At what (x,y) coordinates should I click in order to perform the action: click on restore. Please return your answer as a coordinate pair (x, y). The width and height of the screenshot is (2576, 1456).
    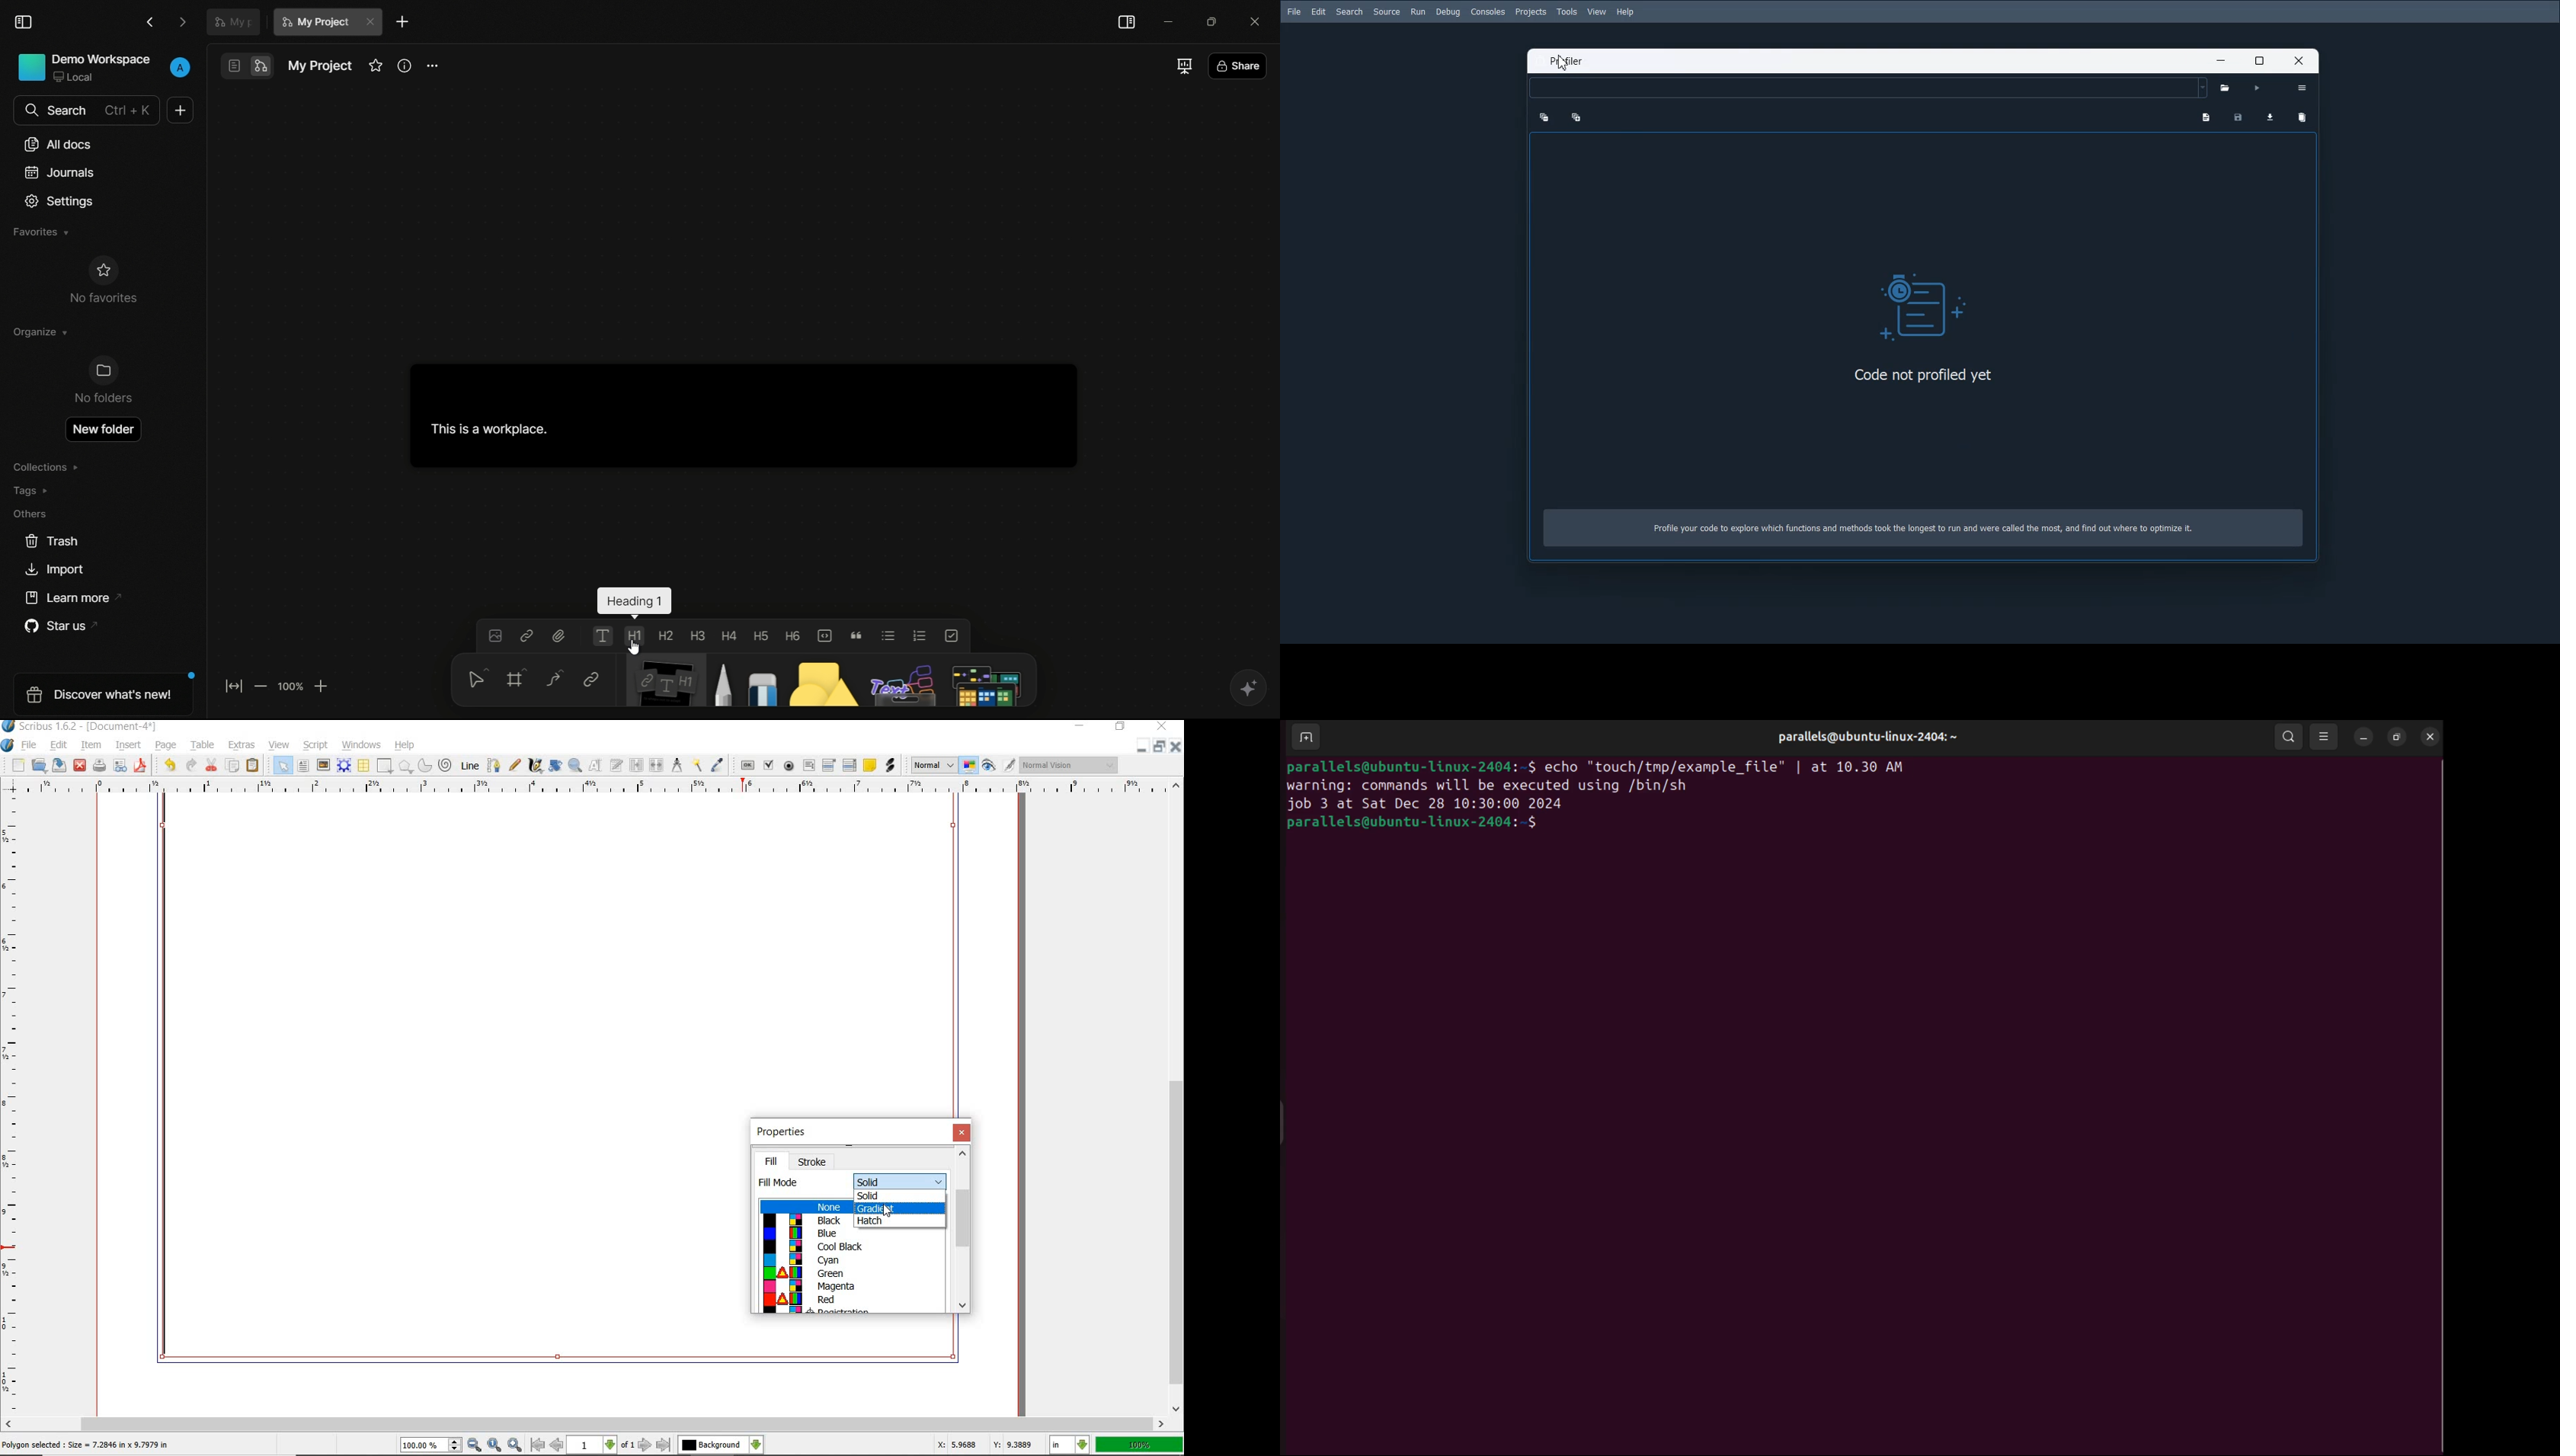
    Looking at the image, I should click on (1160, 747).